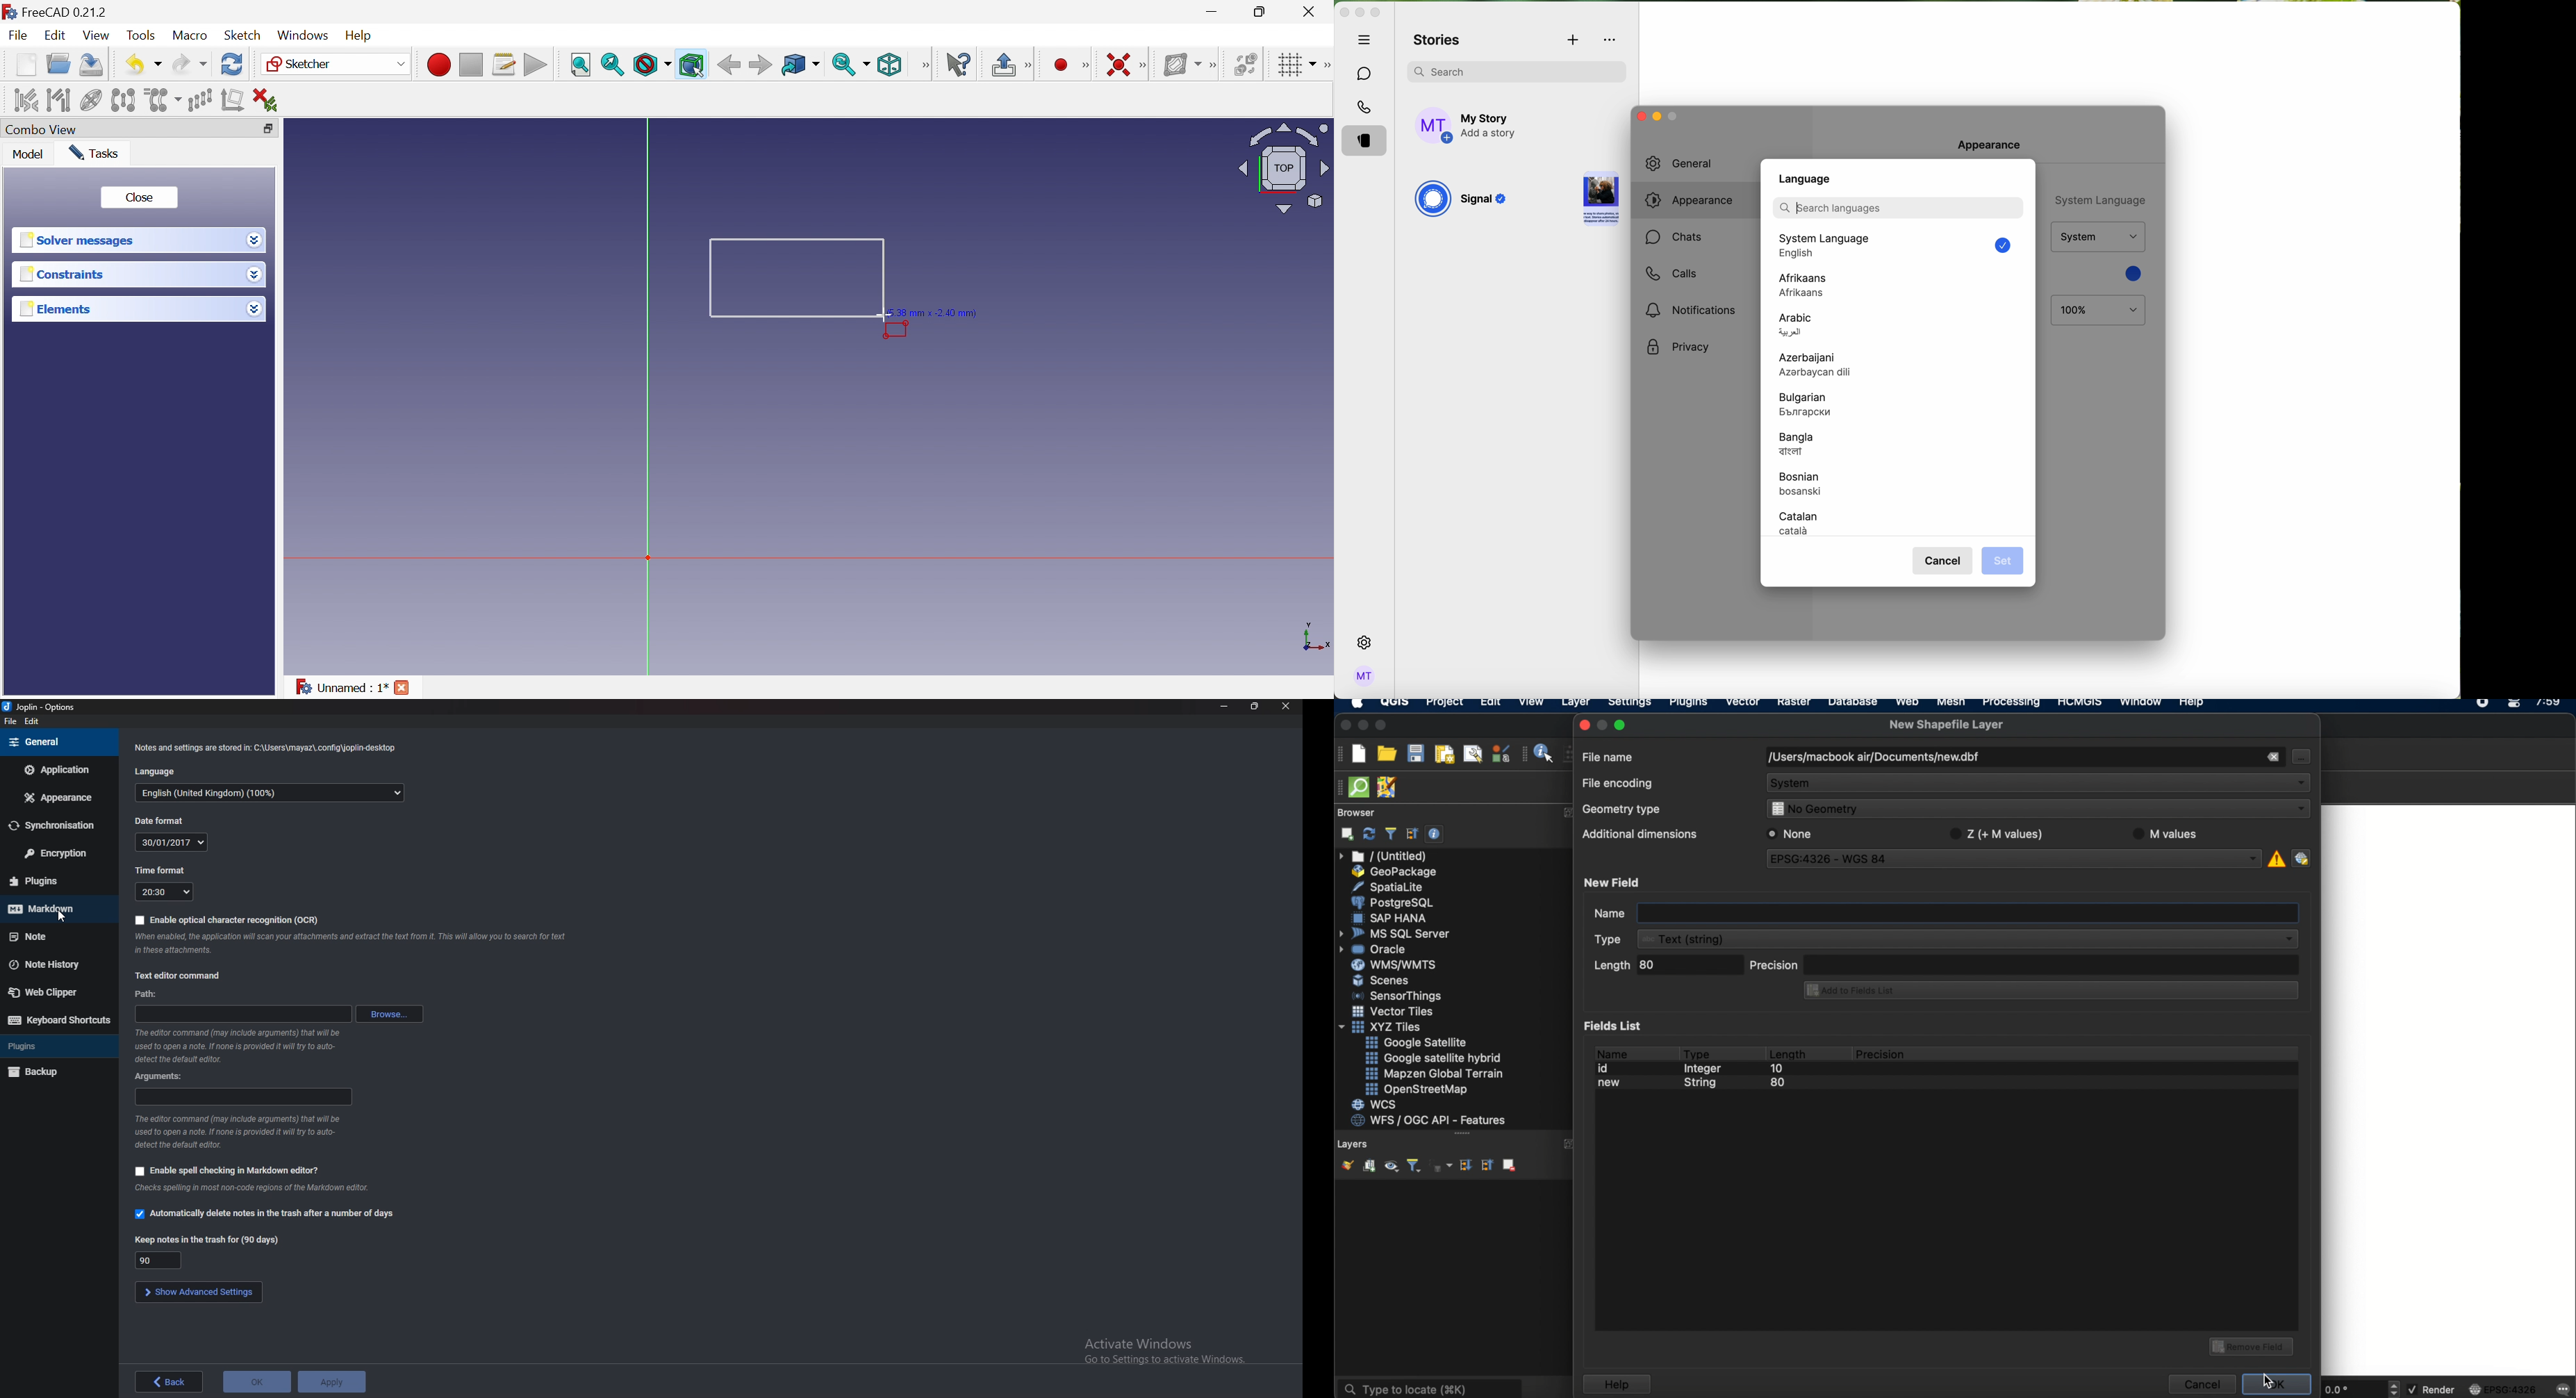 This screenshot has height=1400, width=2576. What do you see at coordinates (1412, 834) in the screenshot?
I see `collapse all` at bounding box center [1412, 834].